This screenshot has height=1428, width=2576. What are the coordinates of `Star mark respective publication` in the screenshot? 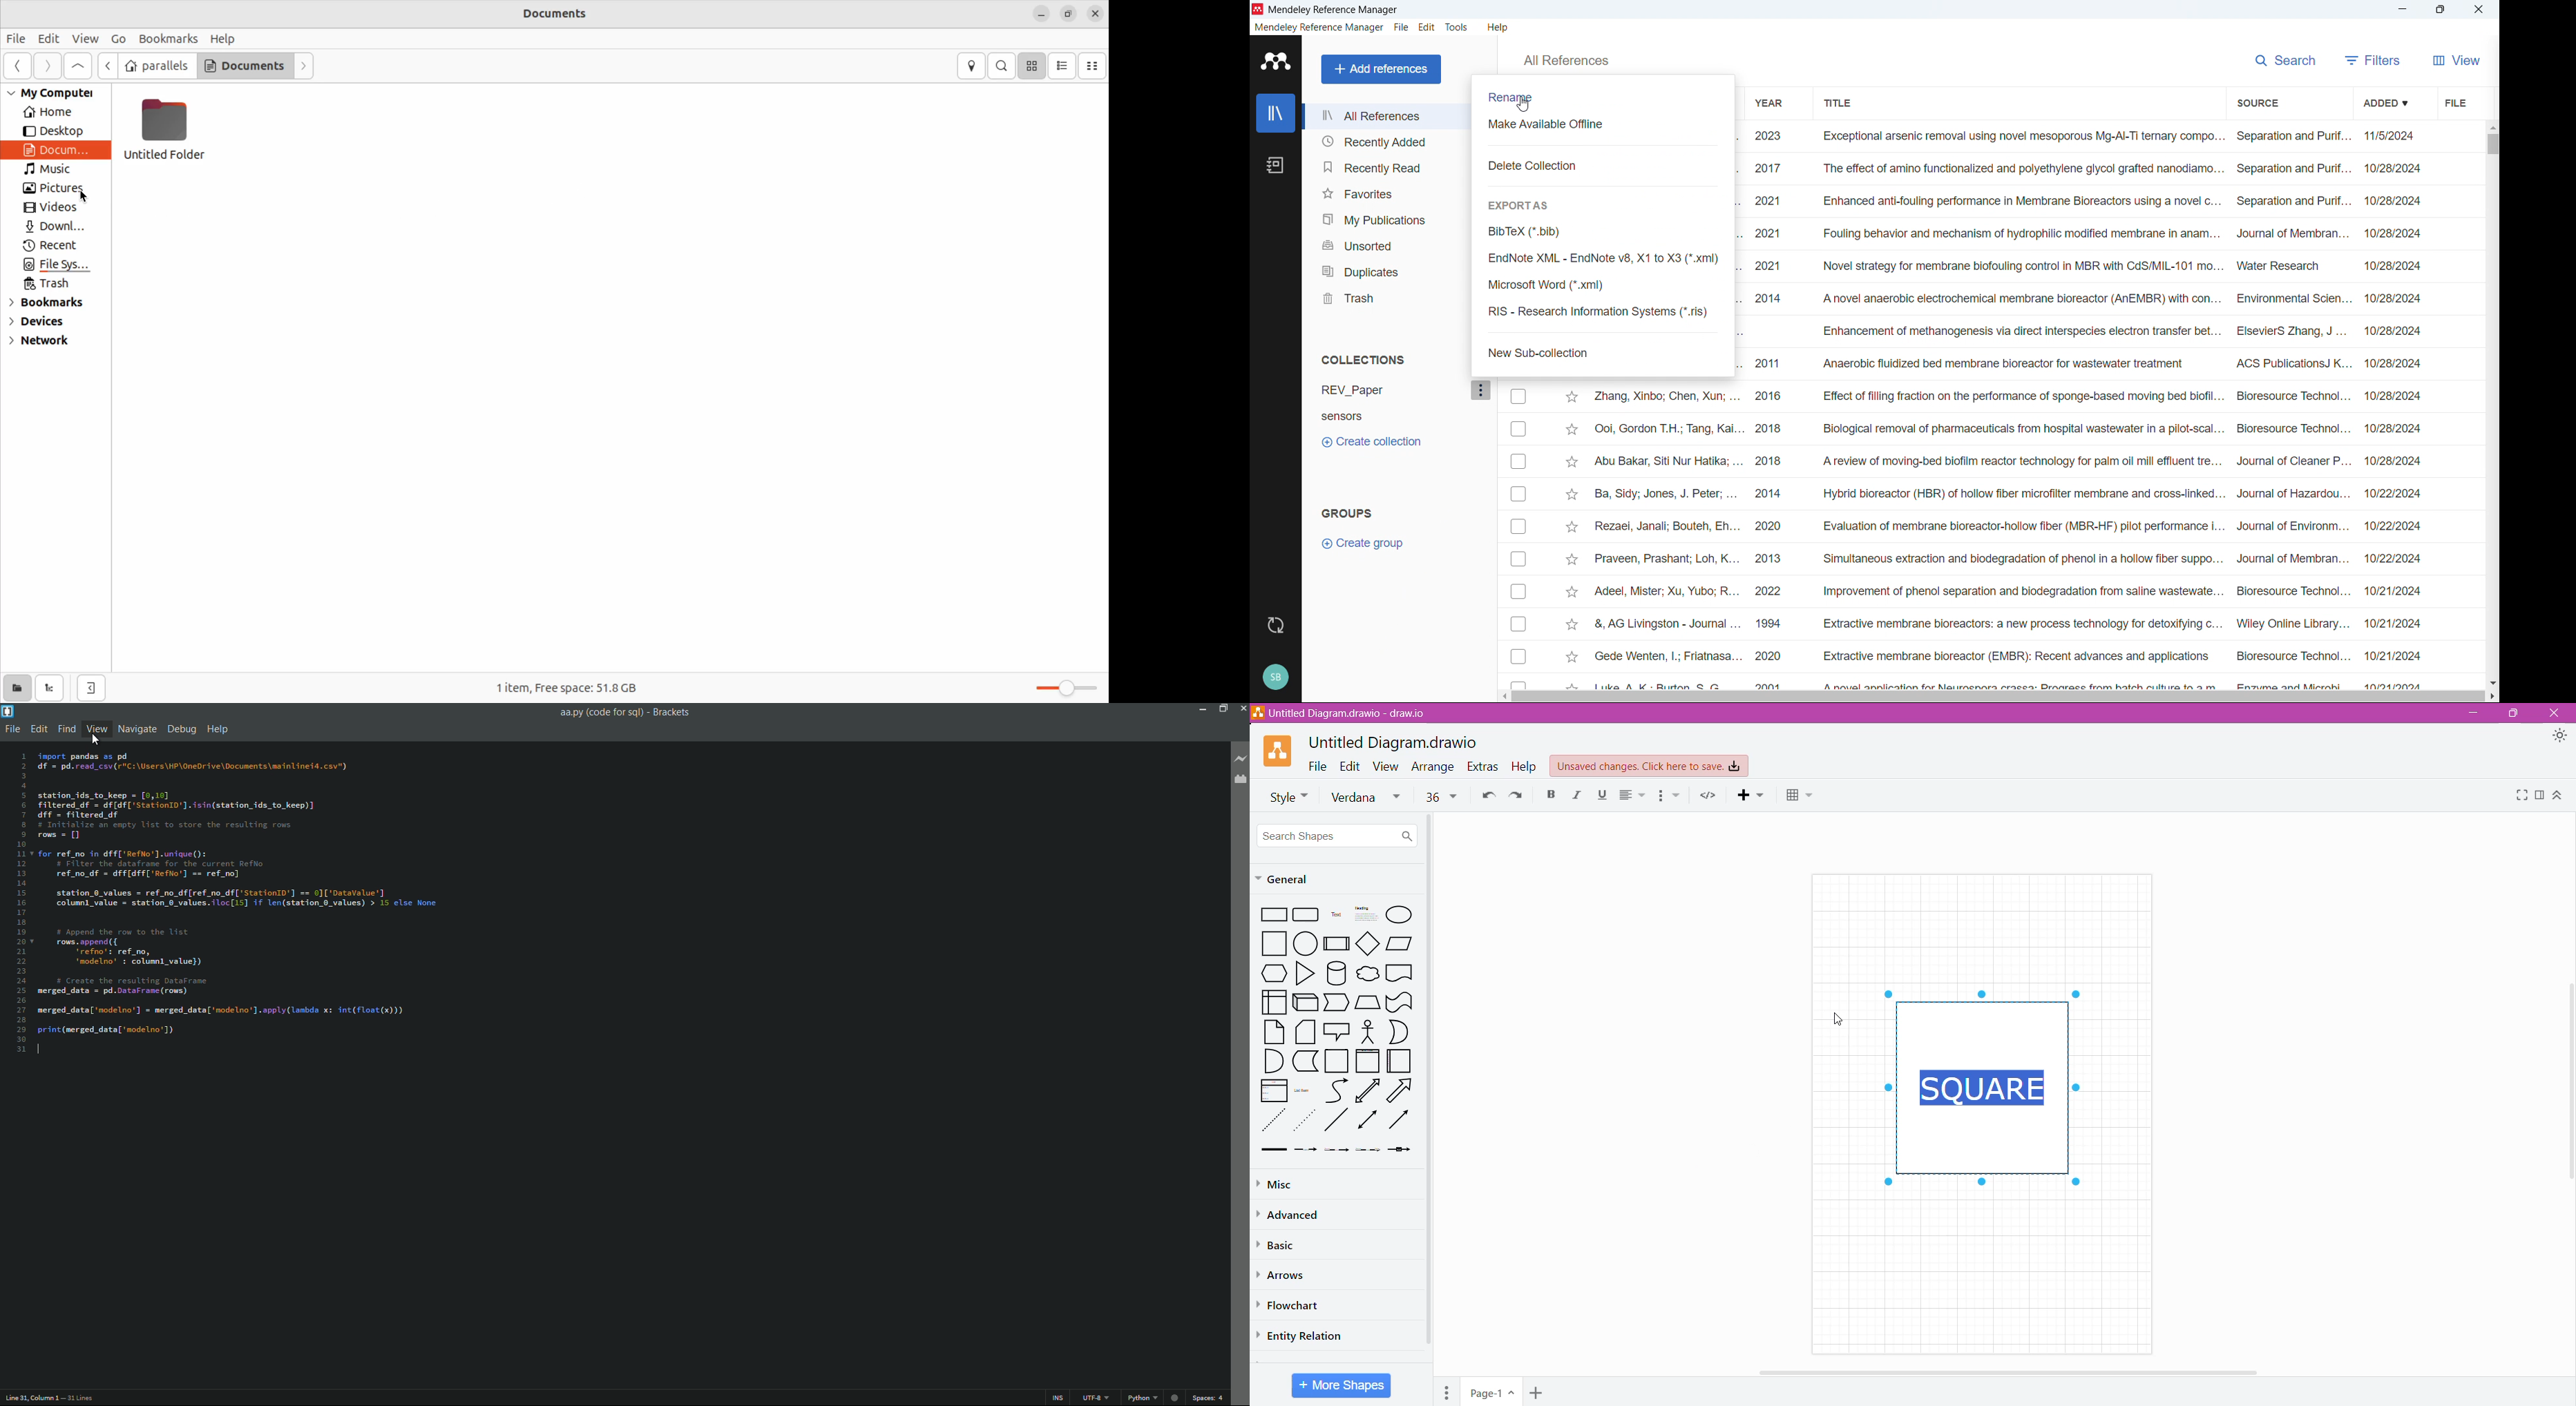 It's located at (1571, 625).